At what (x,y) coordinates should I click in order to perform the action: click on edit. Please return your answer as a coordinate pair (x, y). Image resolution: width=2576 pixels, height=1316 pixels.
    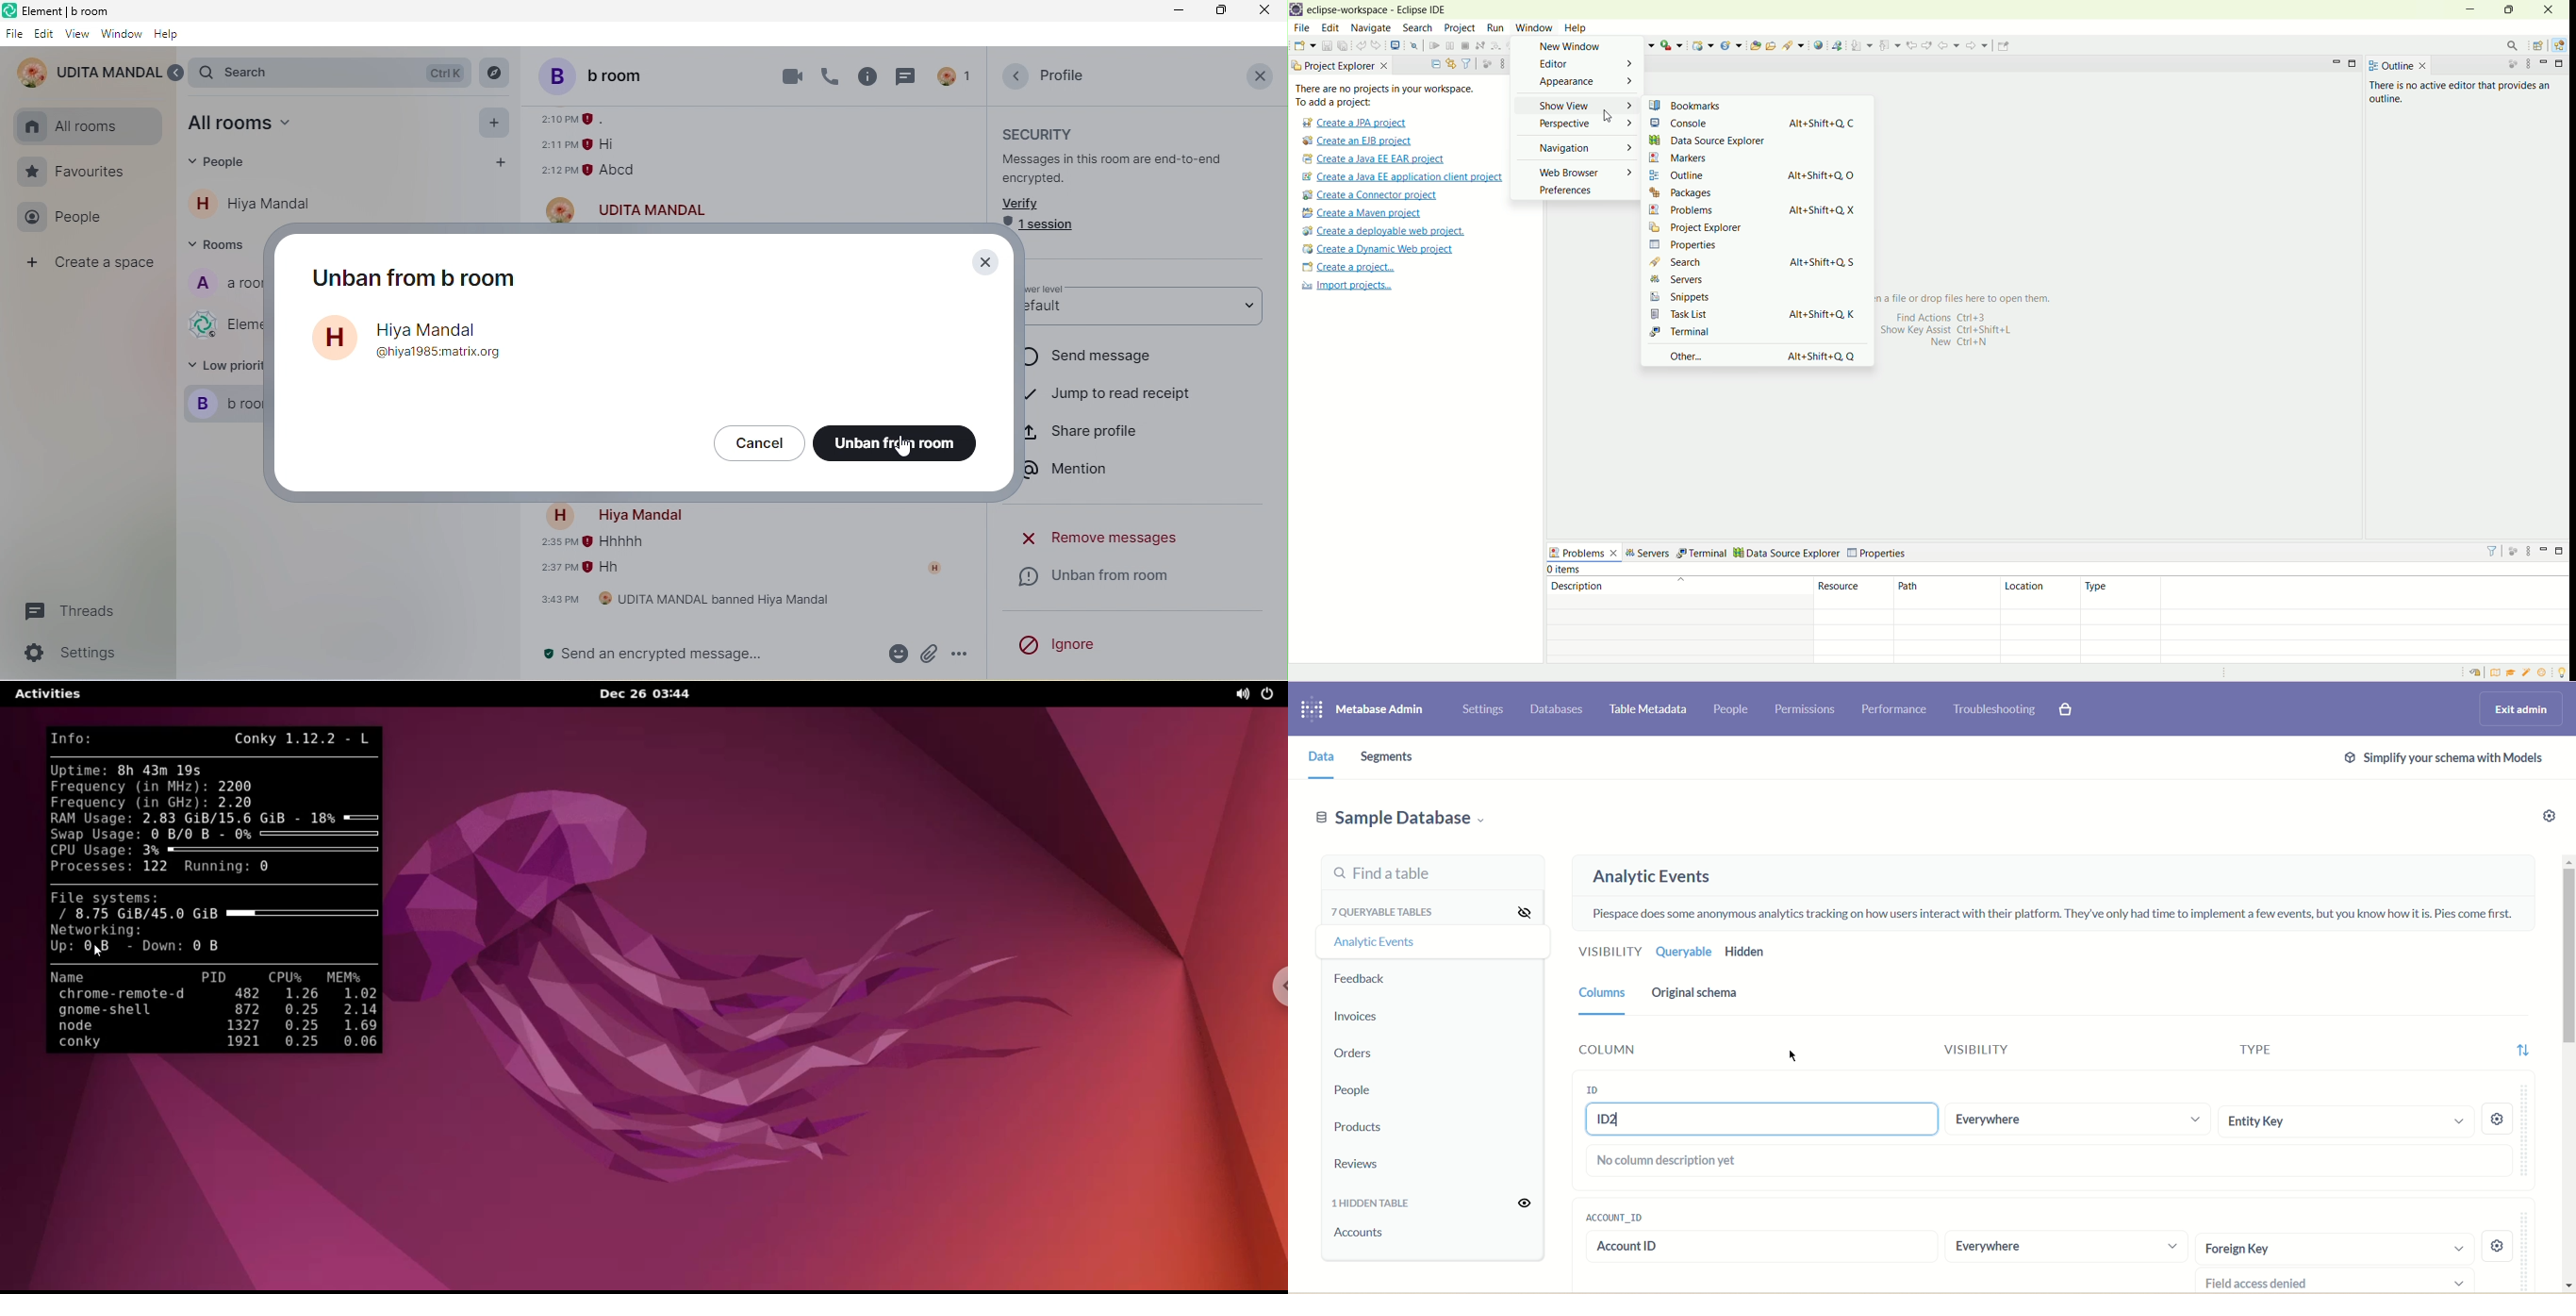
    Looking at the image, I should click on (44, 34).